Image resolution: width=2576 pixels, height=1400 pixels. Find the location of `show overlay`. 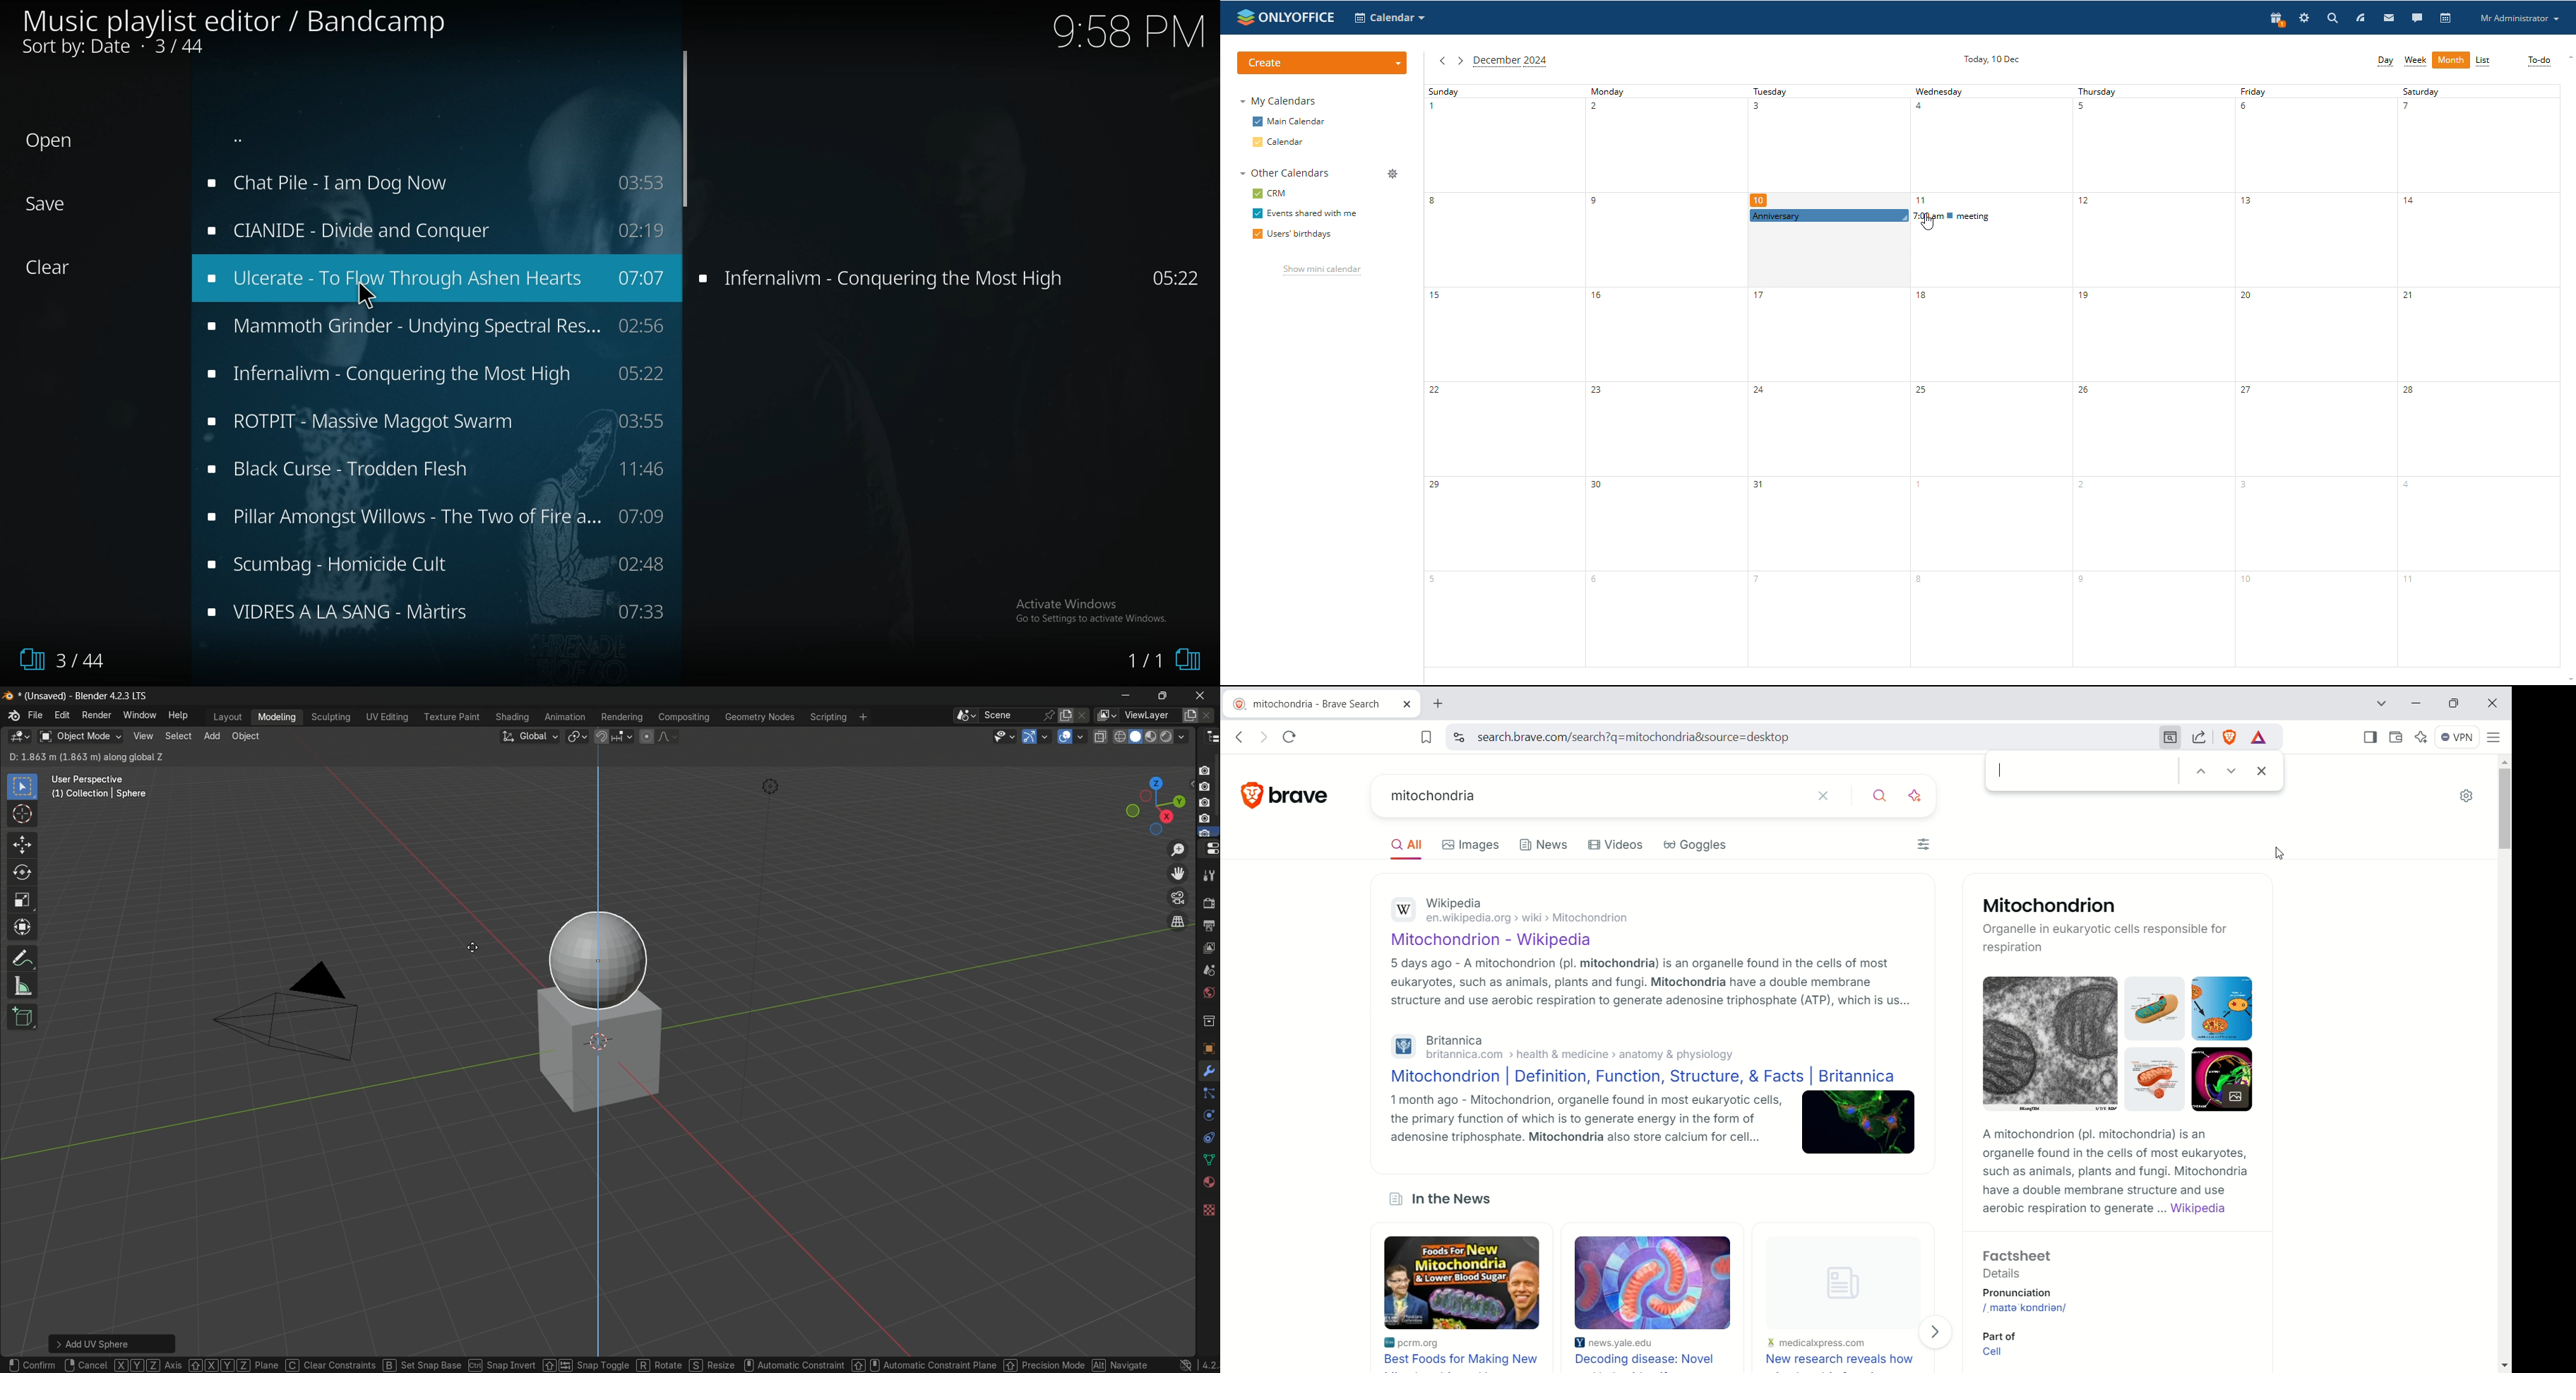

show overlay is located at coordinates (1065, 737).